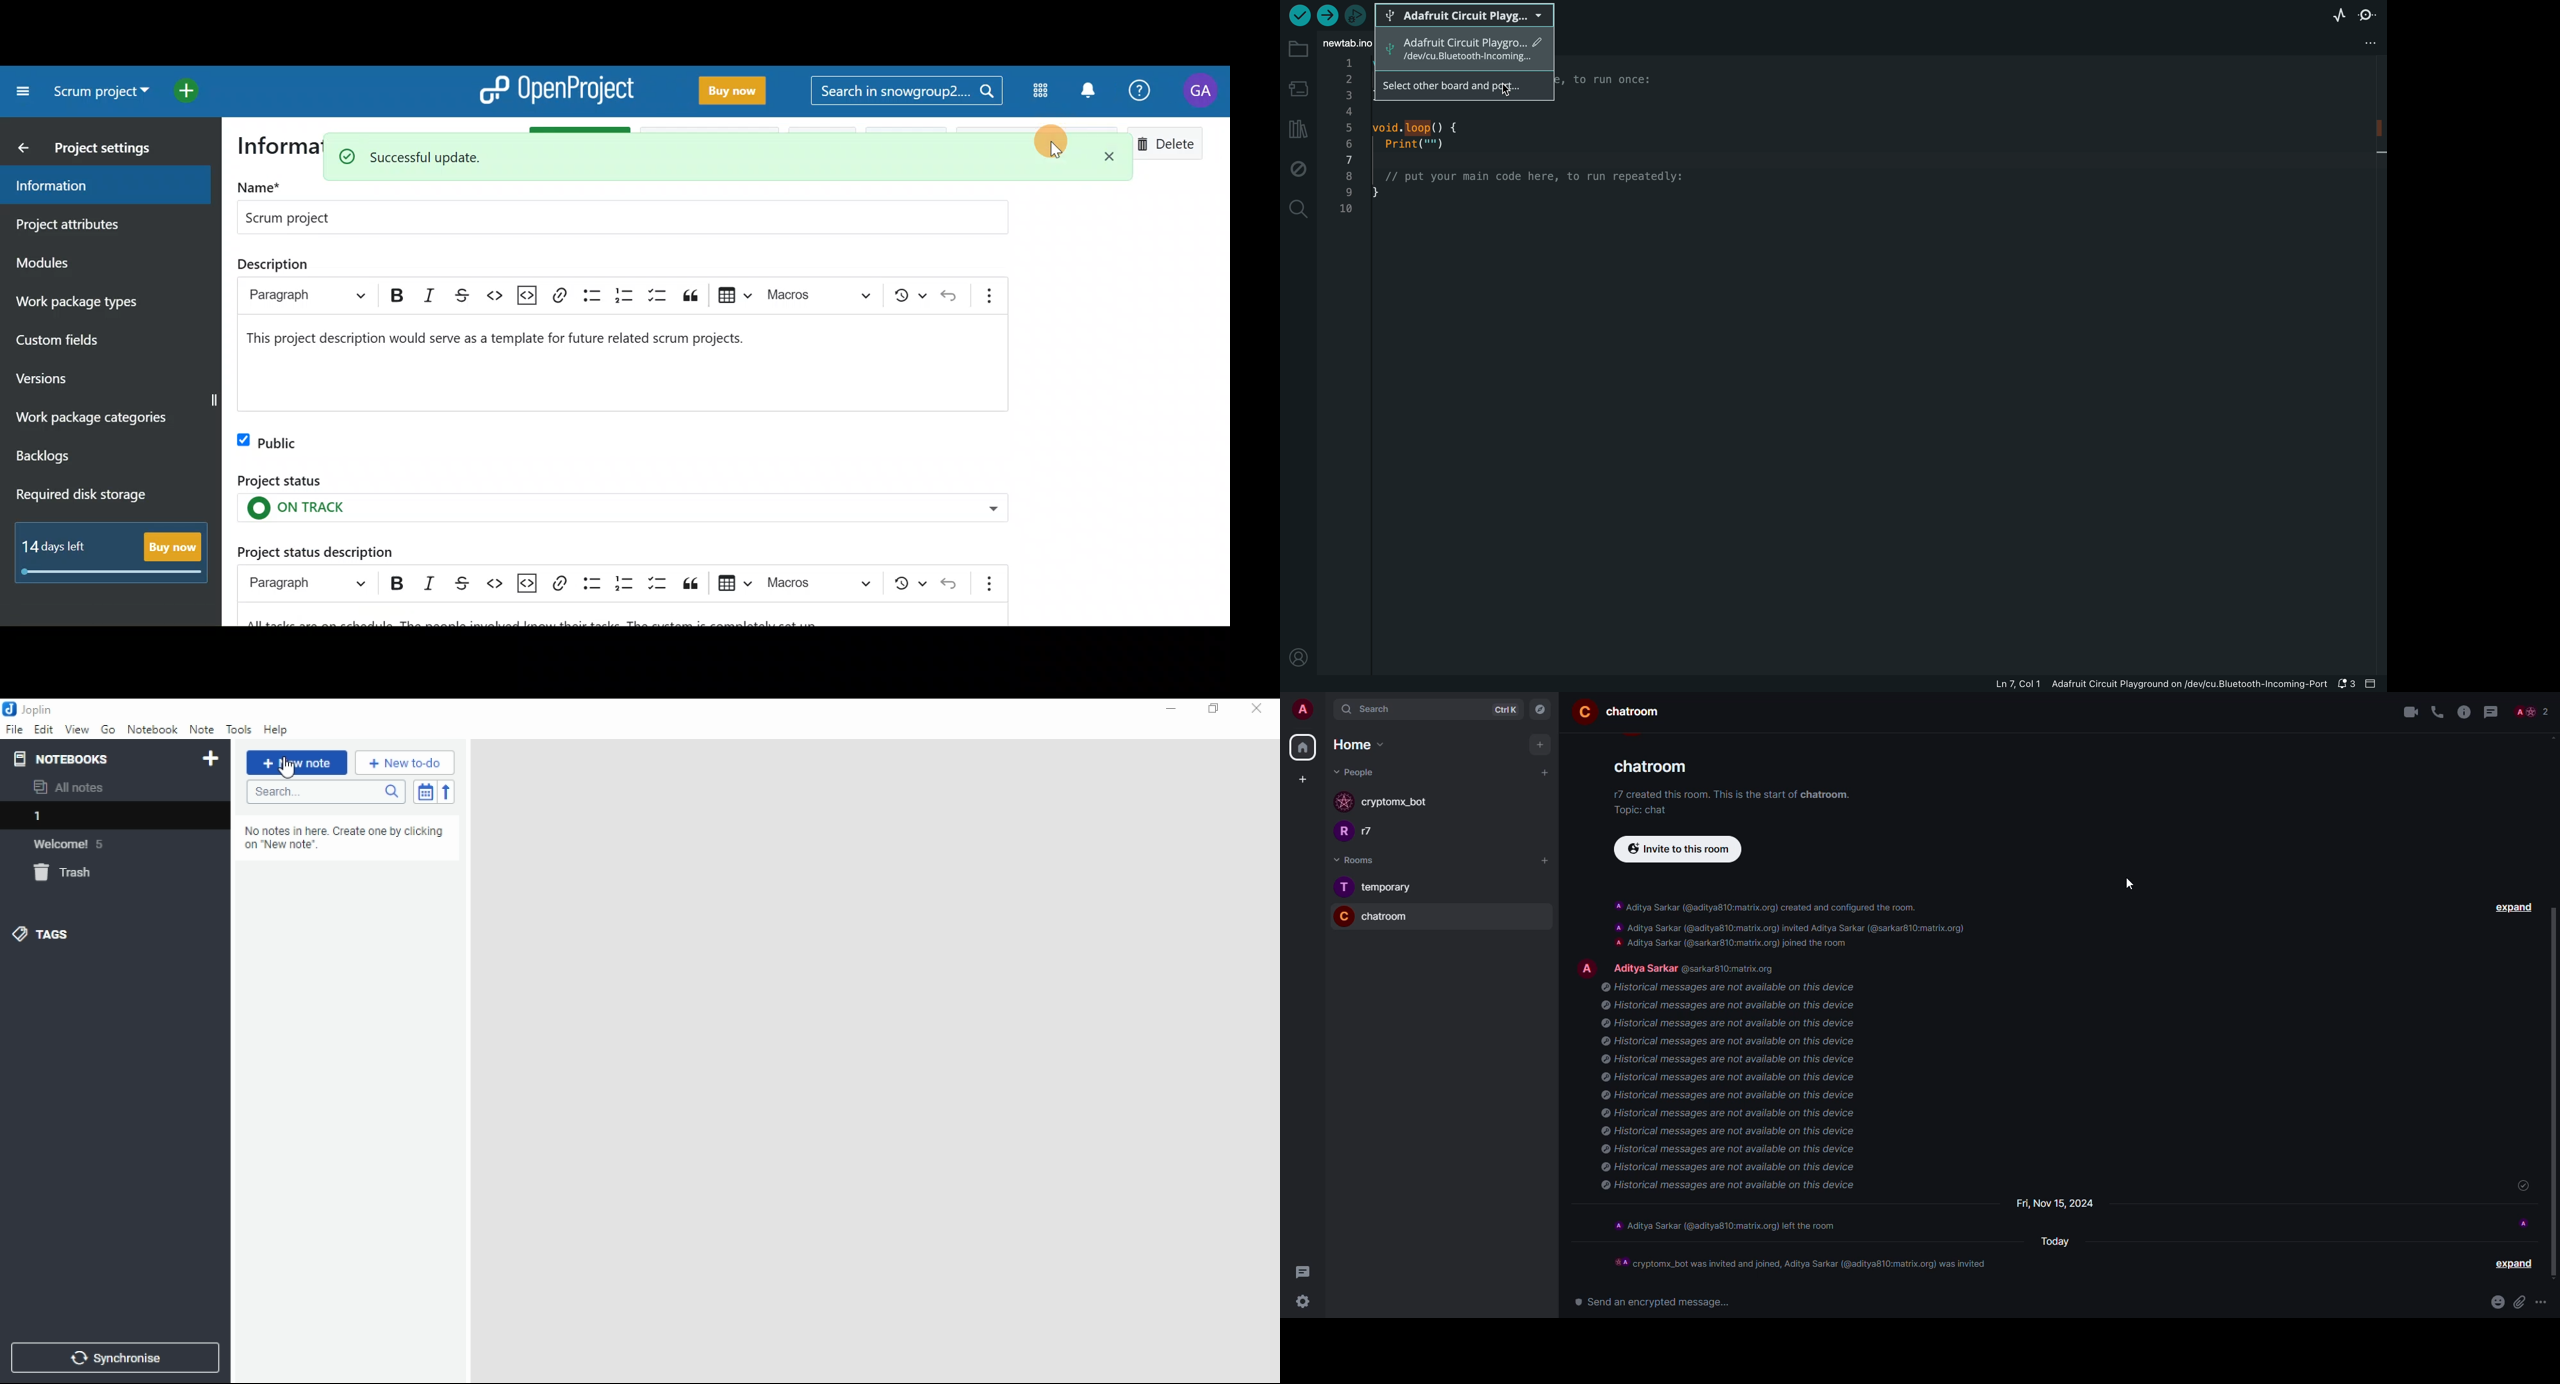  What do you see at coordinates (288, 769) in the screenshot?
I see `mouse pointer` at bounding box center [288, 769].